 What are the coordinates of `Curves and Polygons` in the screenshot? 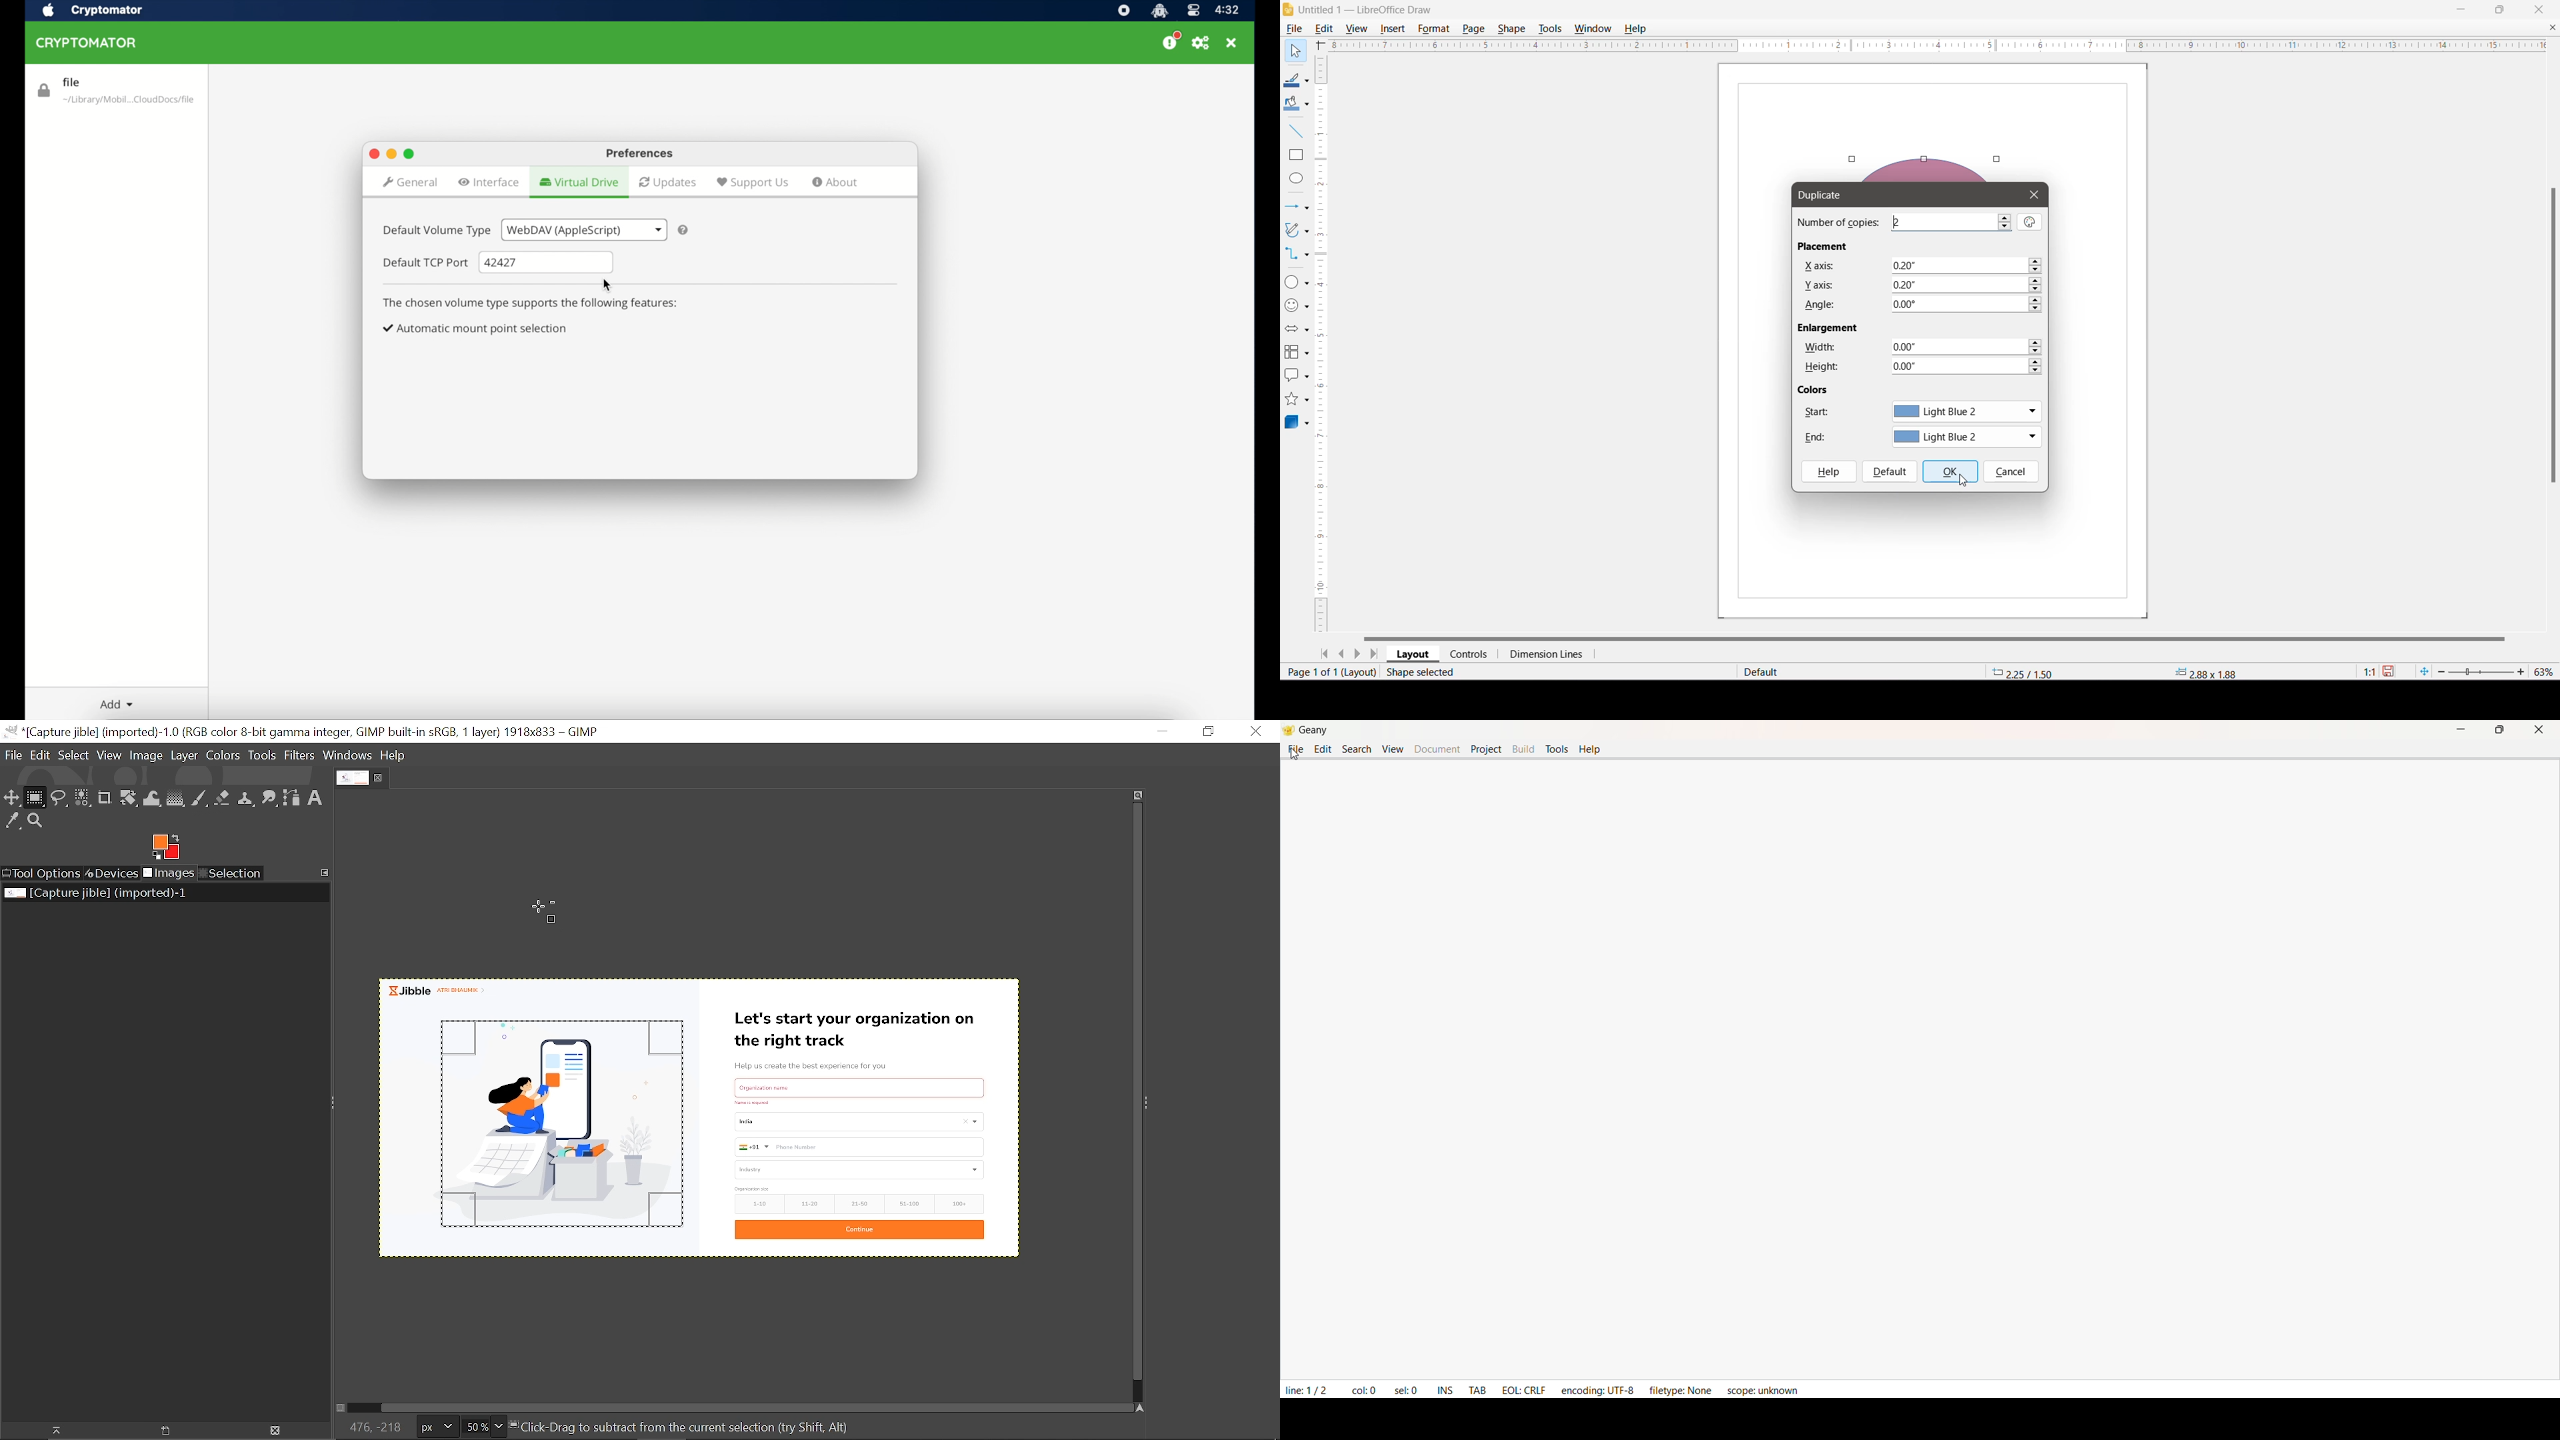 It's located at (1297, 231).